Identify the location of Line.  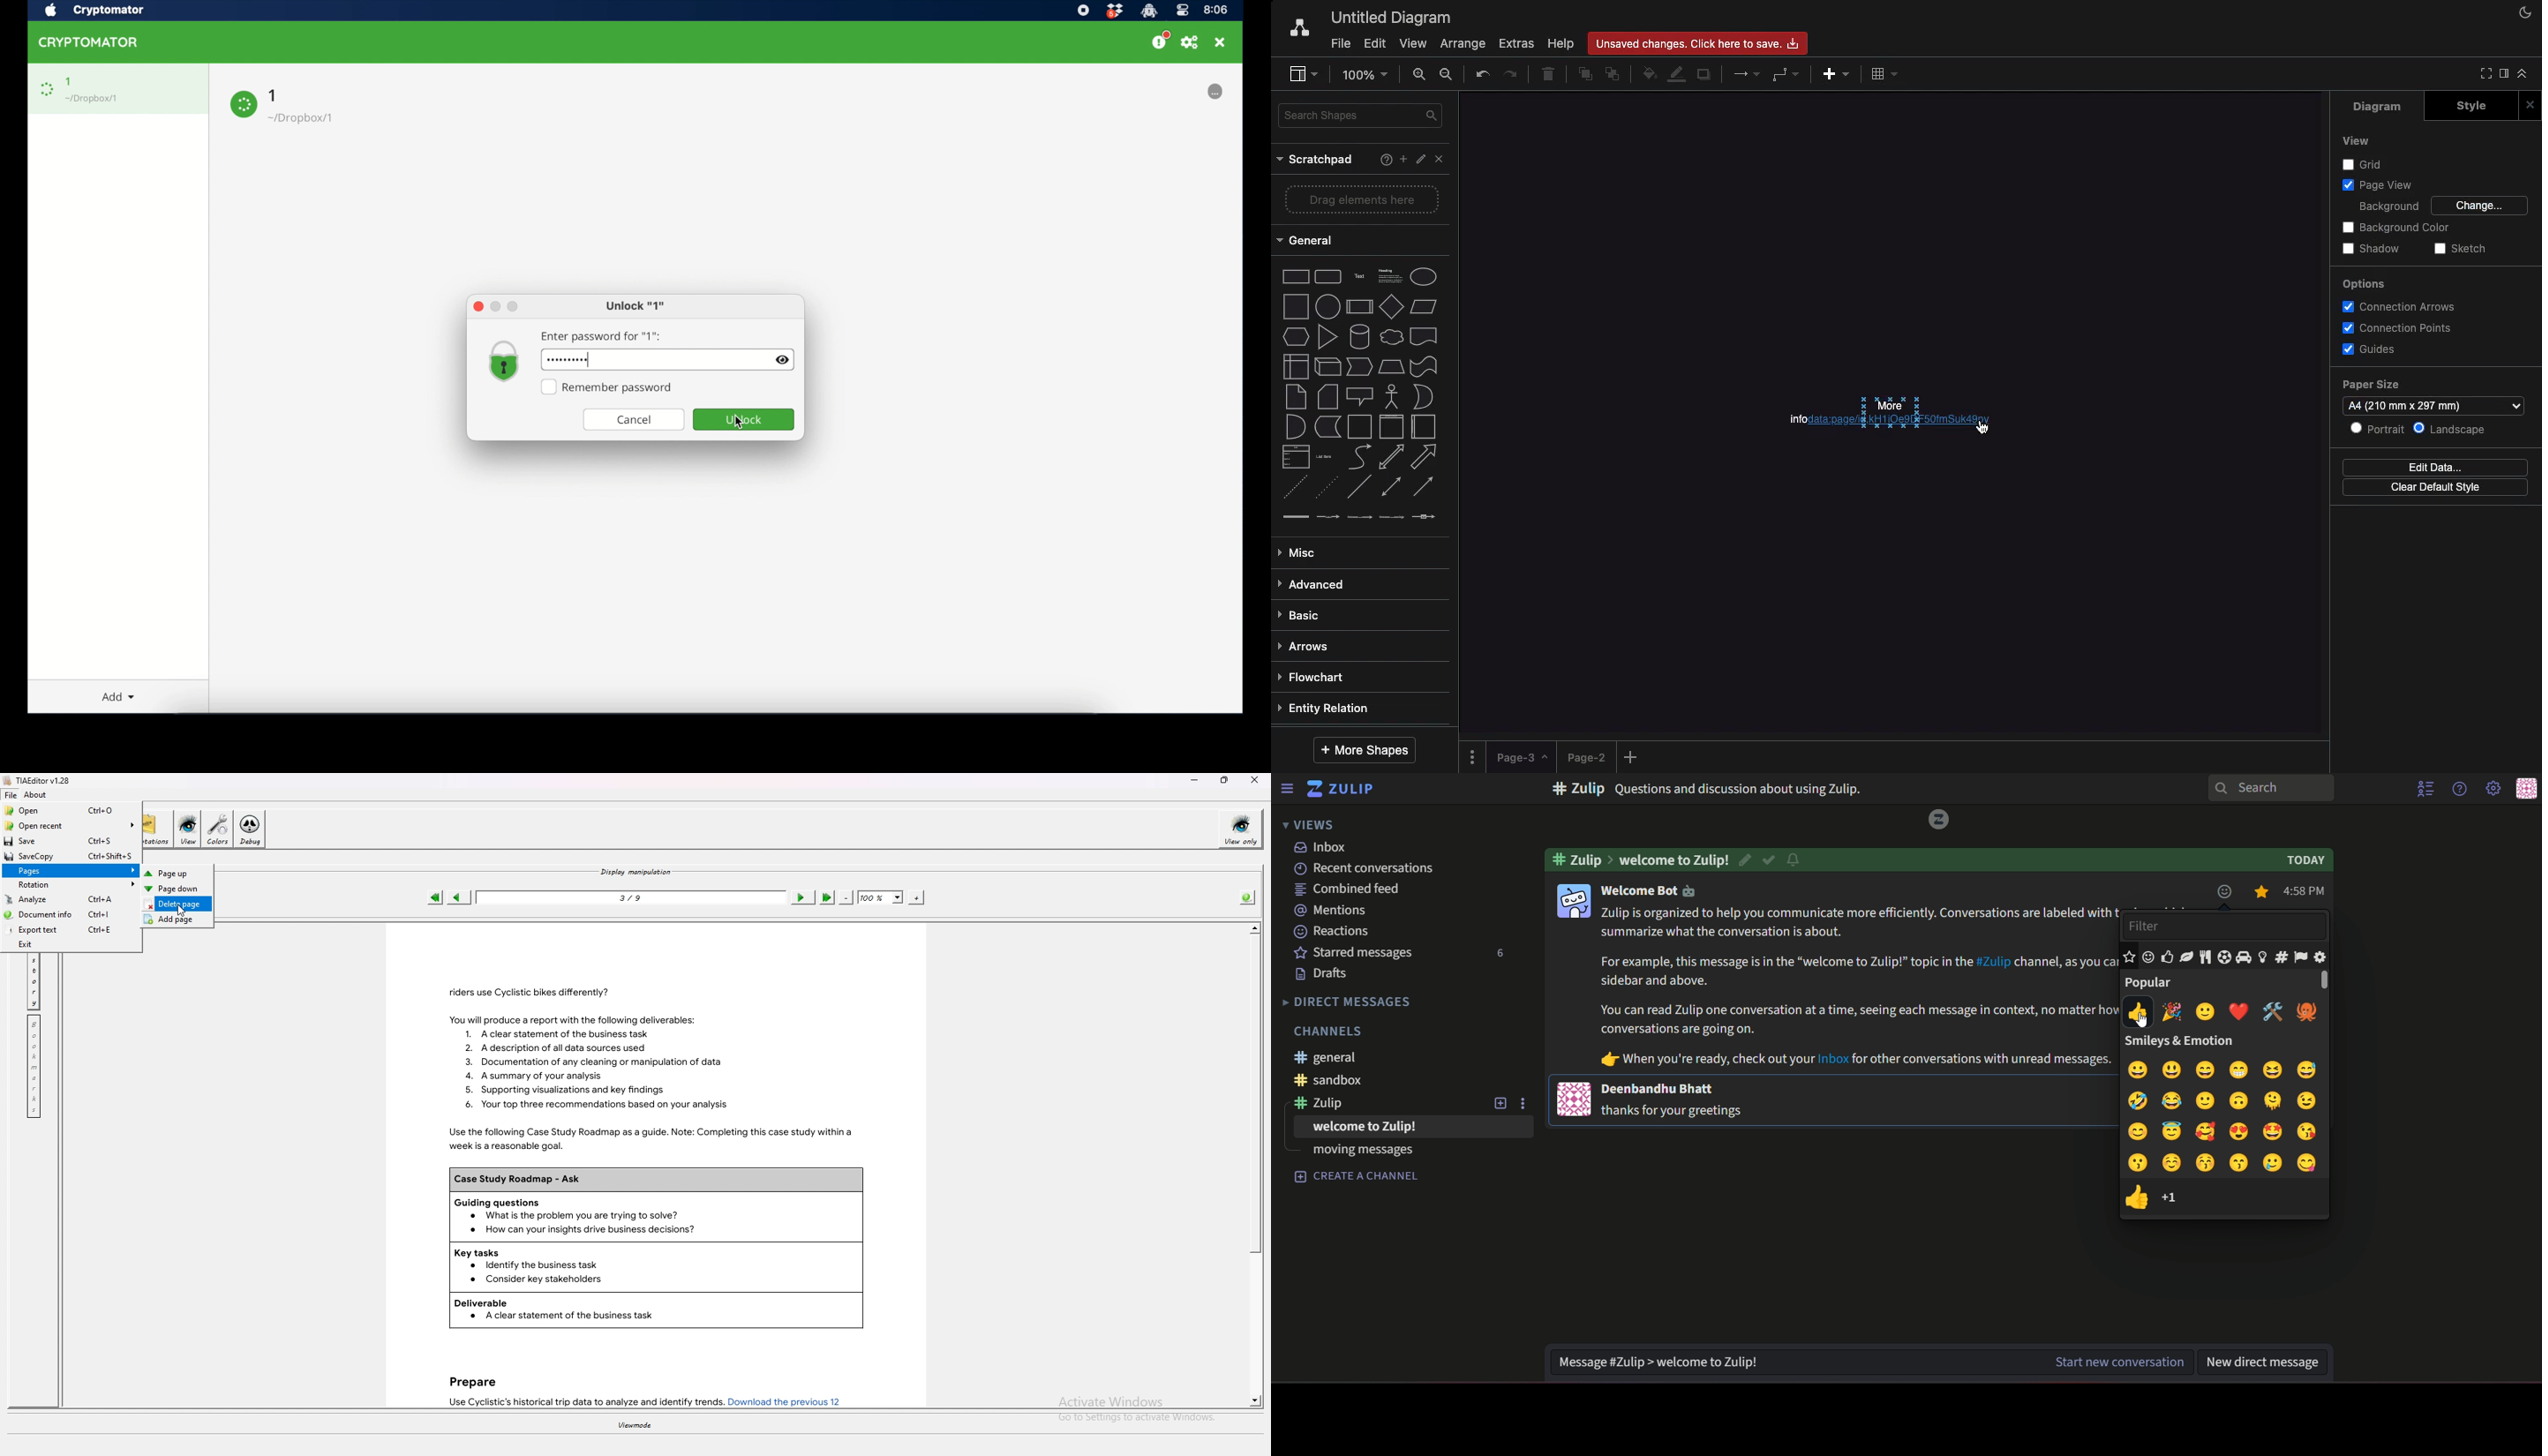
(1359, 486).